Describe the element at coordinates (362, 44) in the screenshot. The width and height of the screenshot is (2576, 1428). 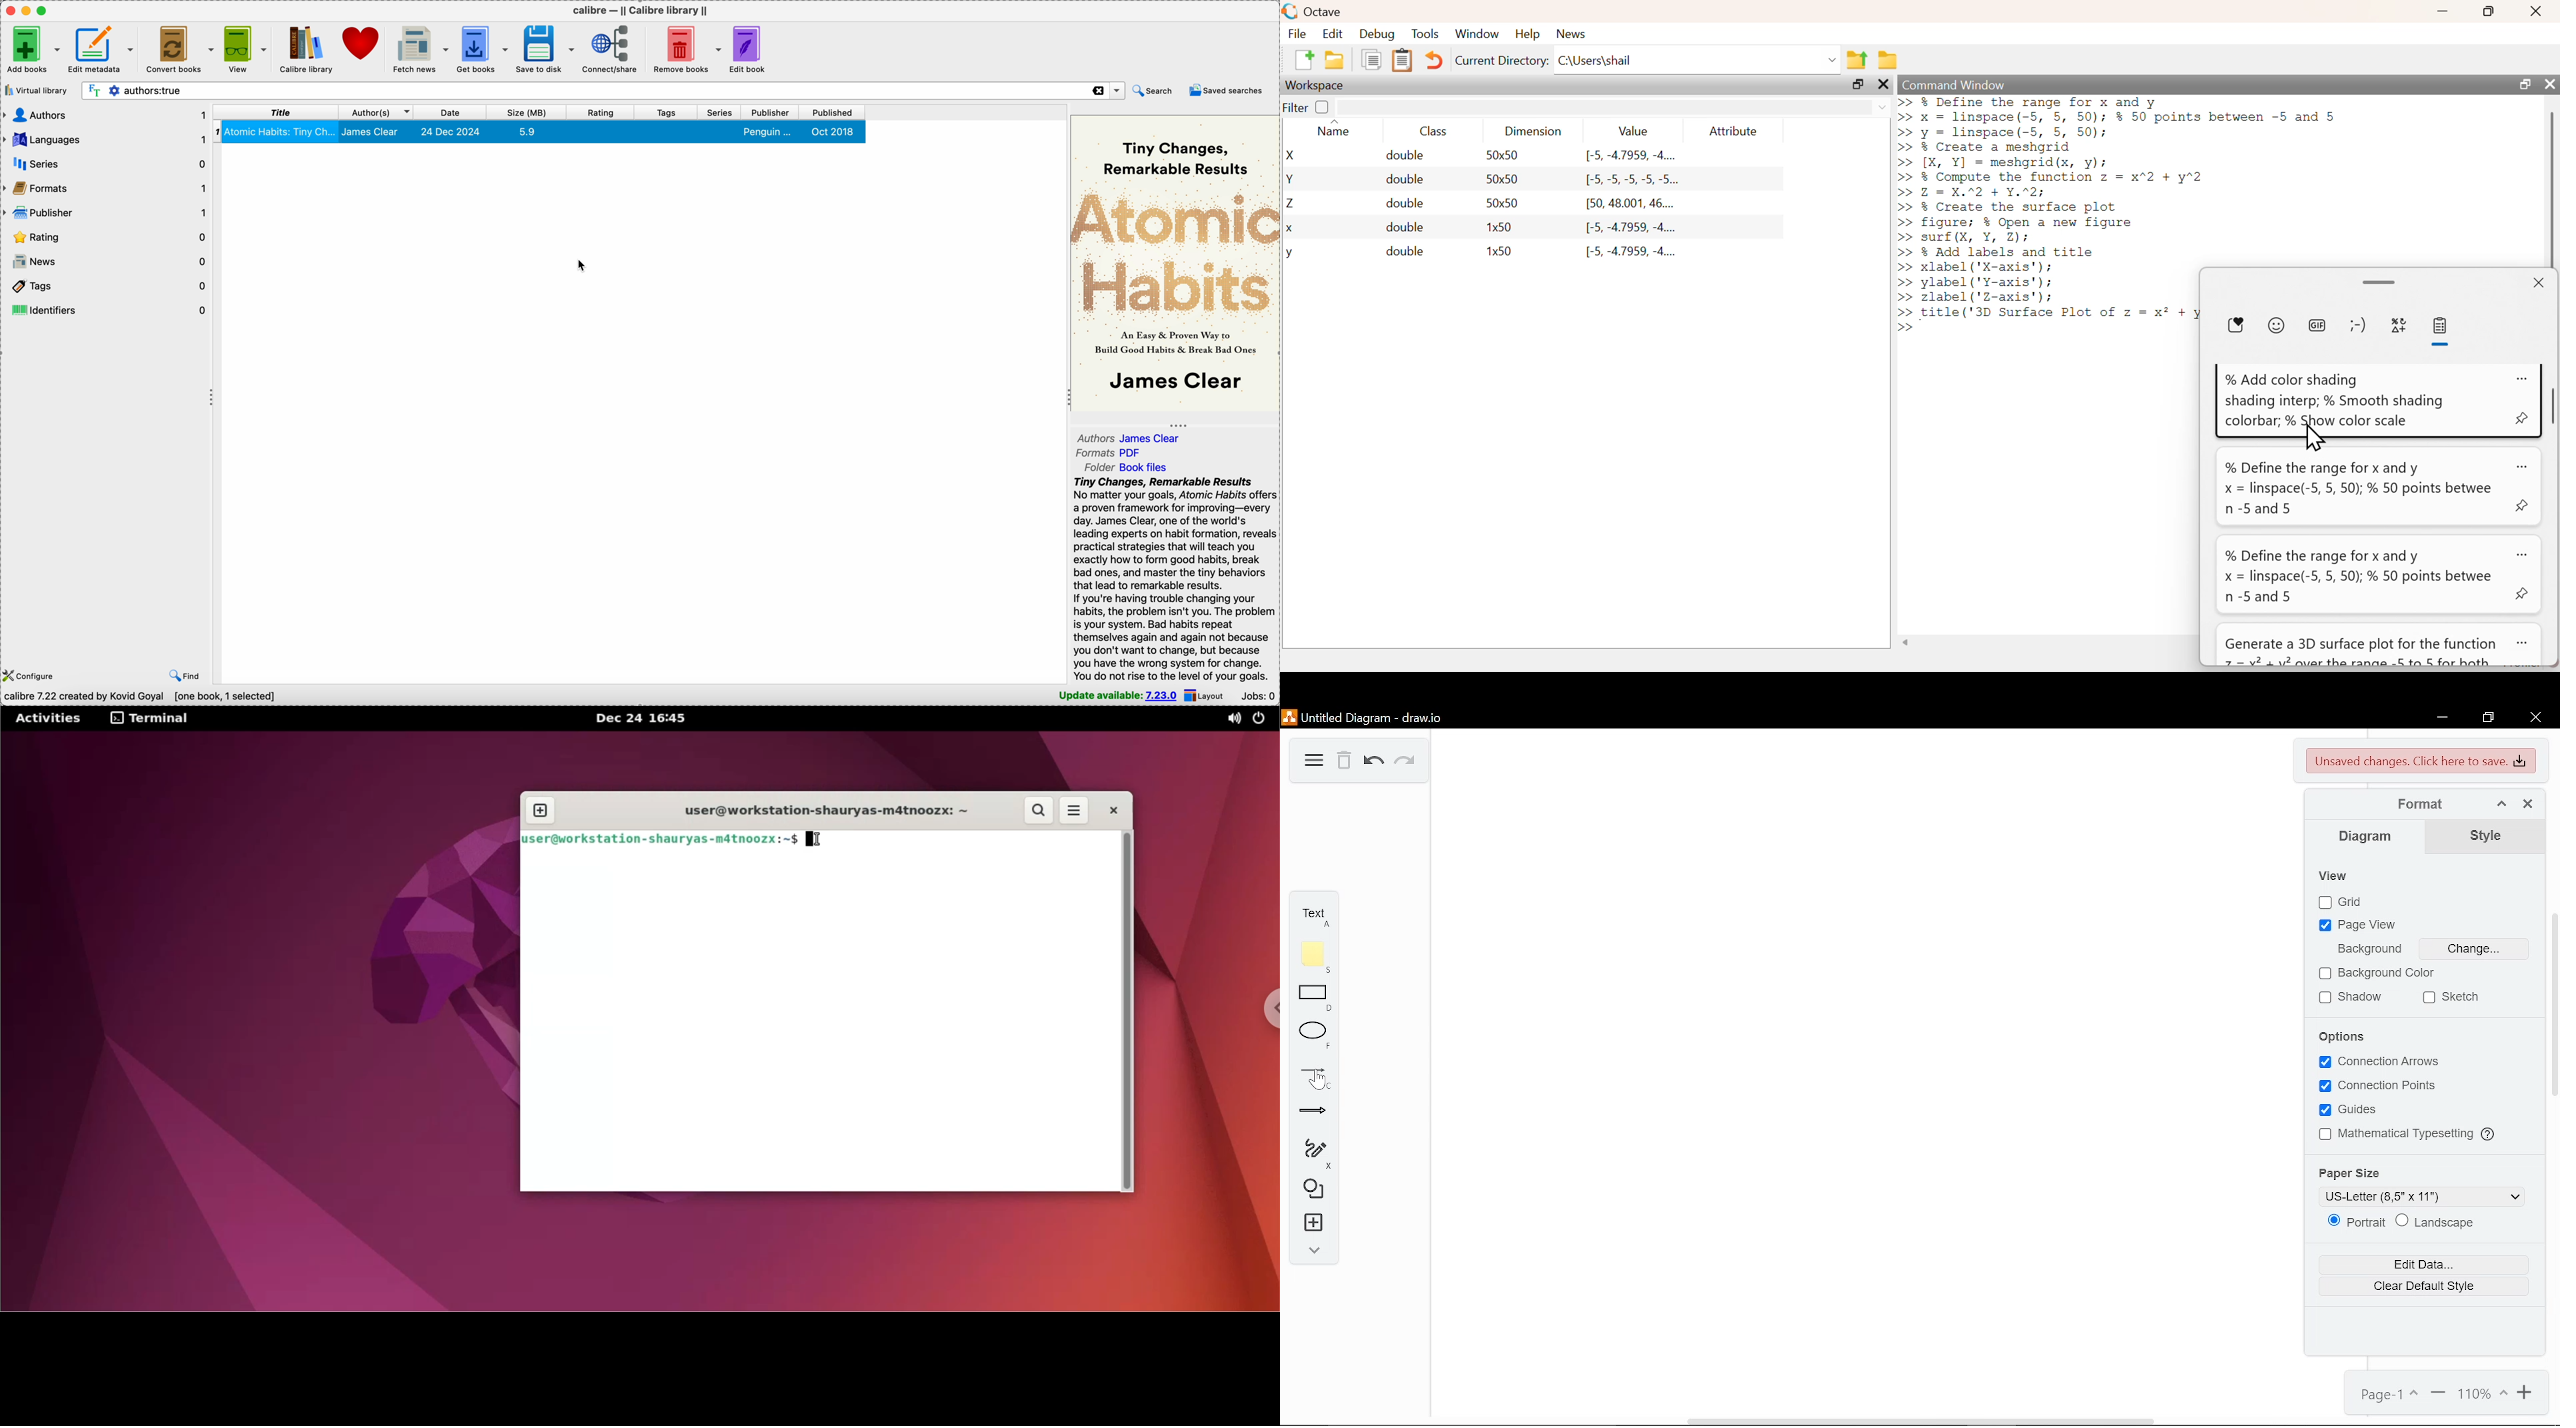
I see `donate` at that location.